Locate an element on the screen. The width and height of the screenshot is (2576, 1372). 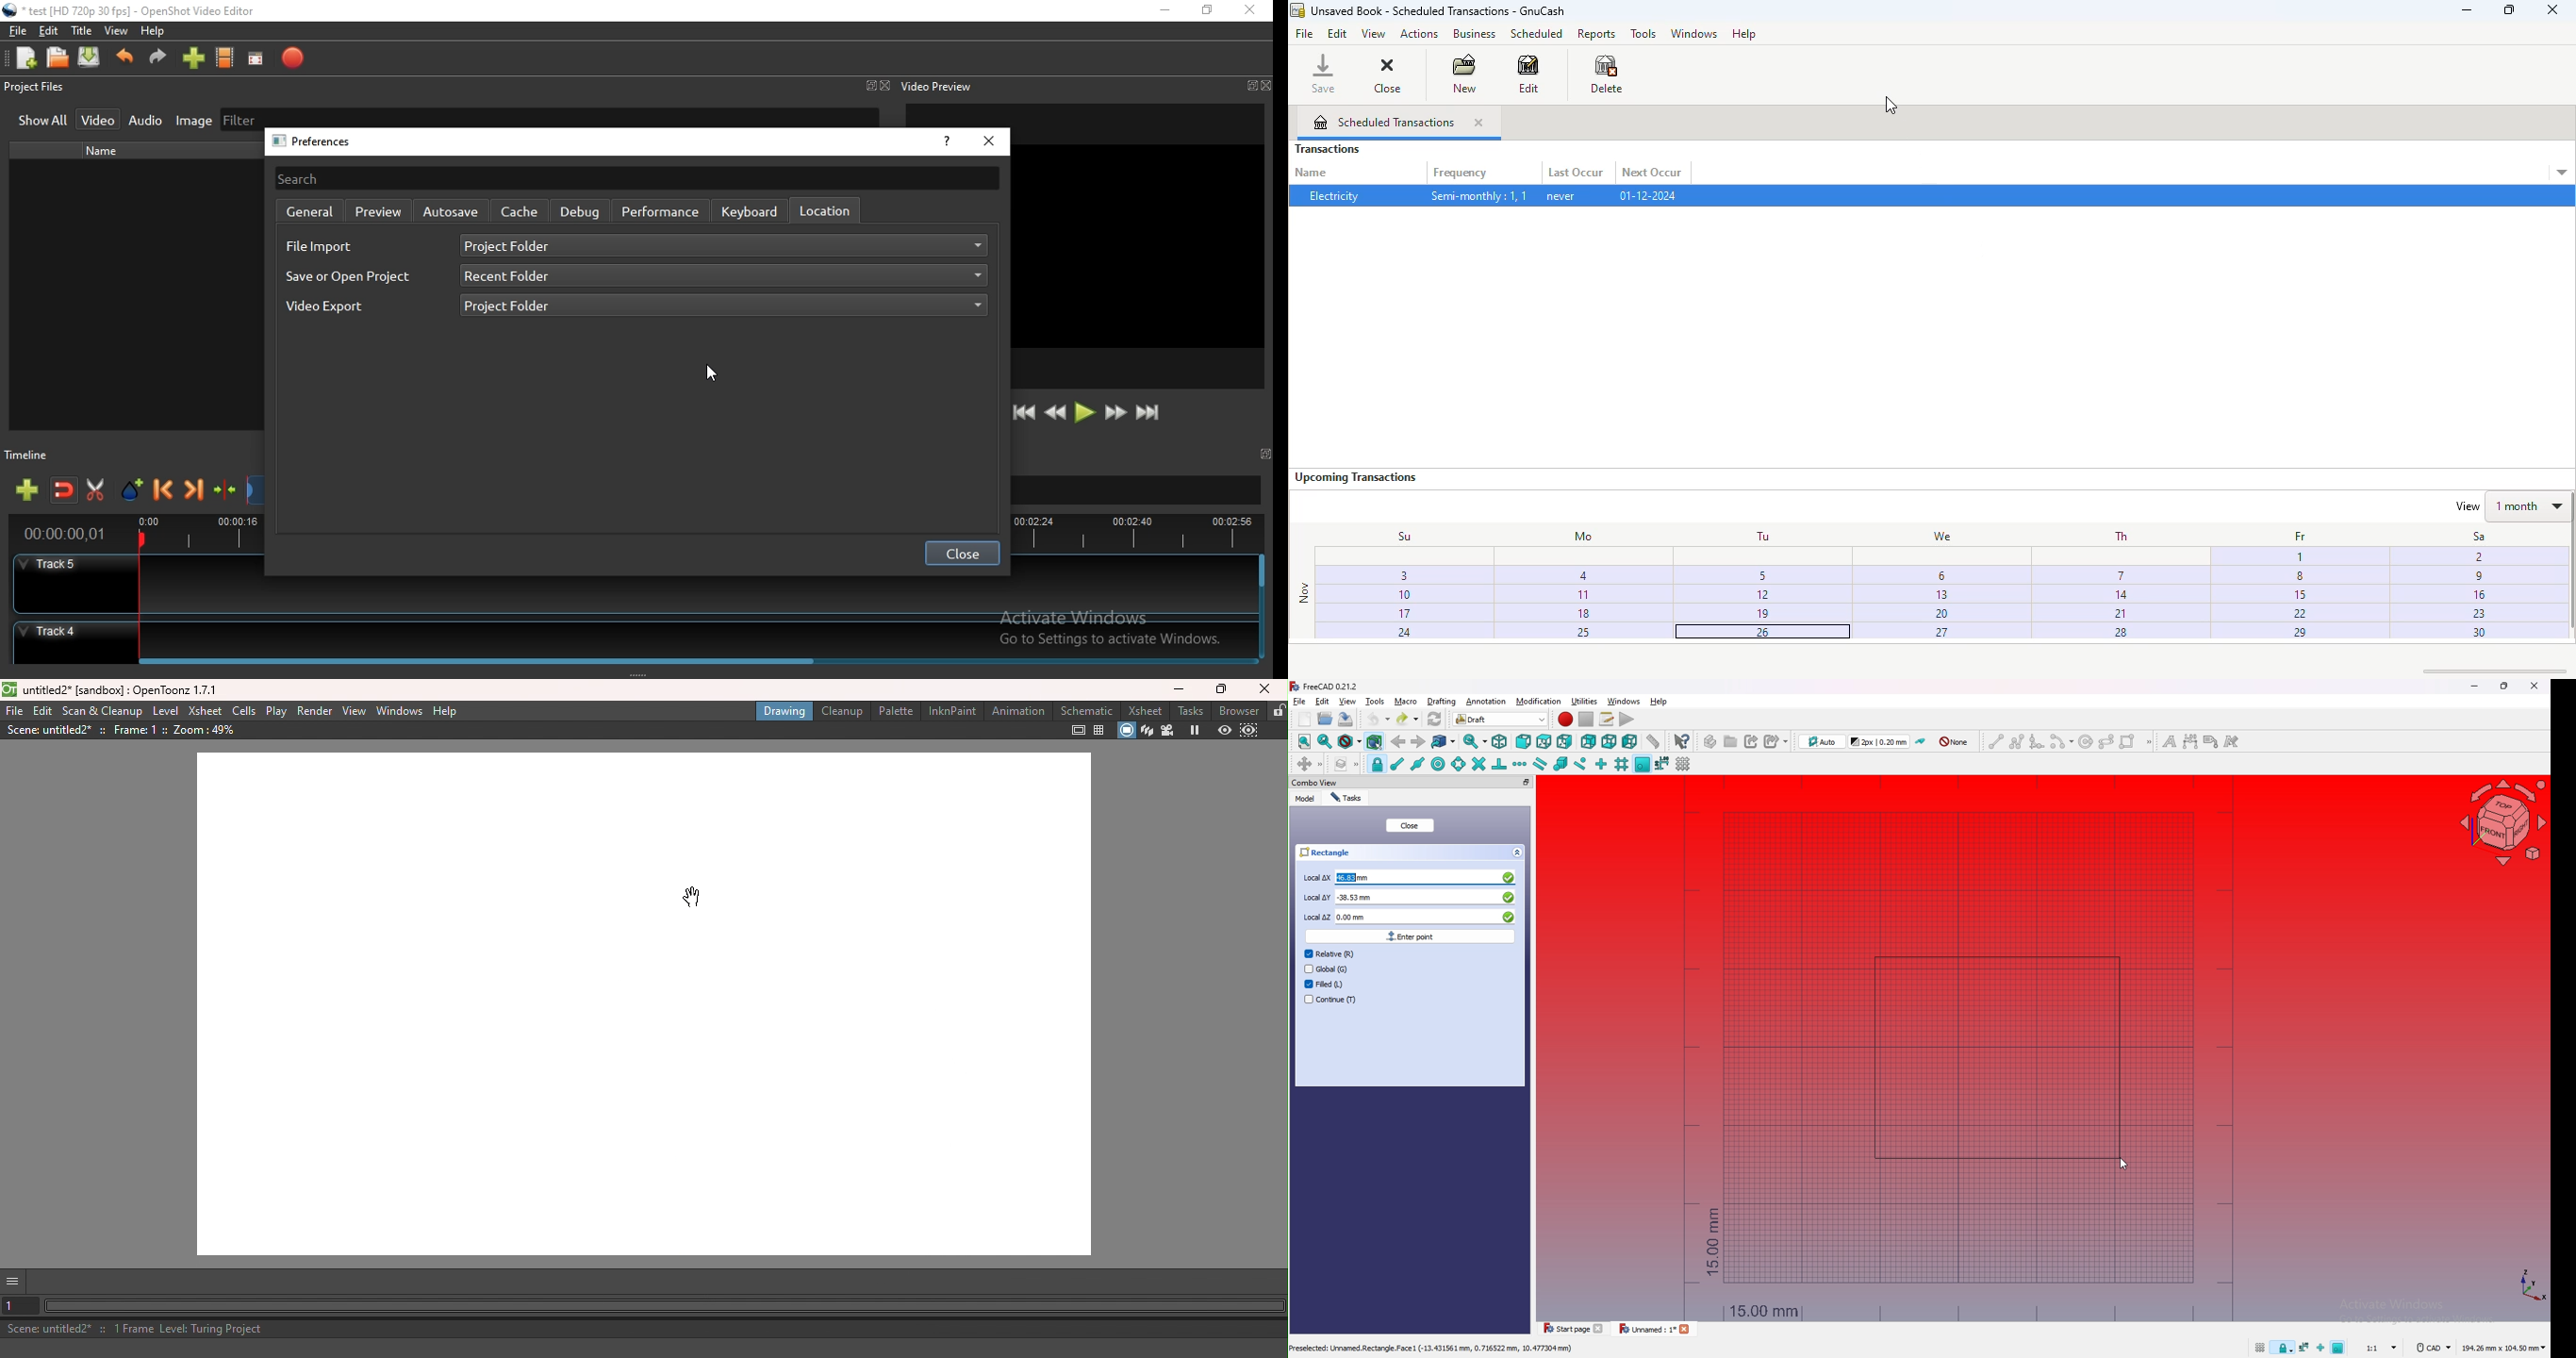
13 is located at coordinates (1938, 593).